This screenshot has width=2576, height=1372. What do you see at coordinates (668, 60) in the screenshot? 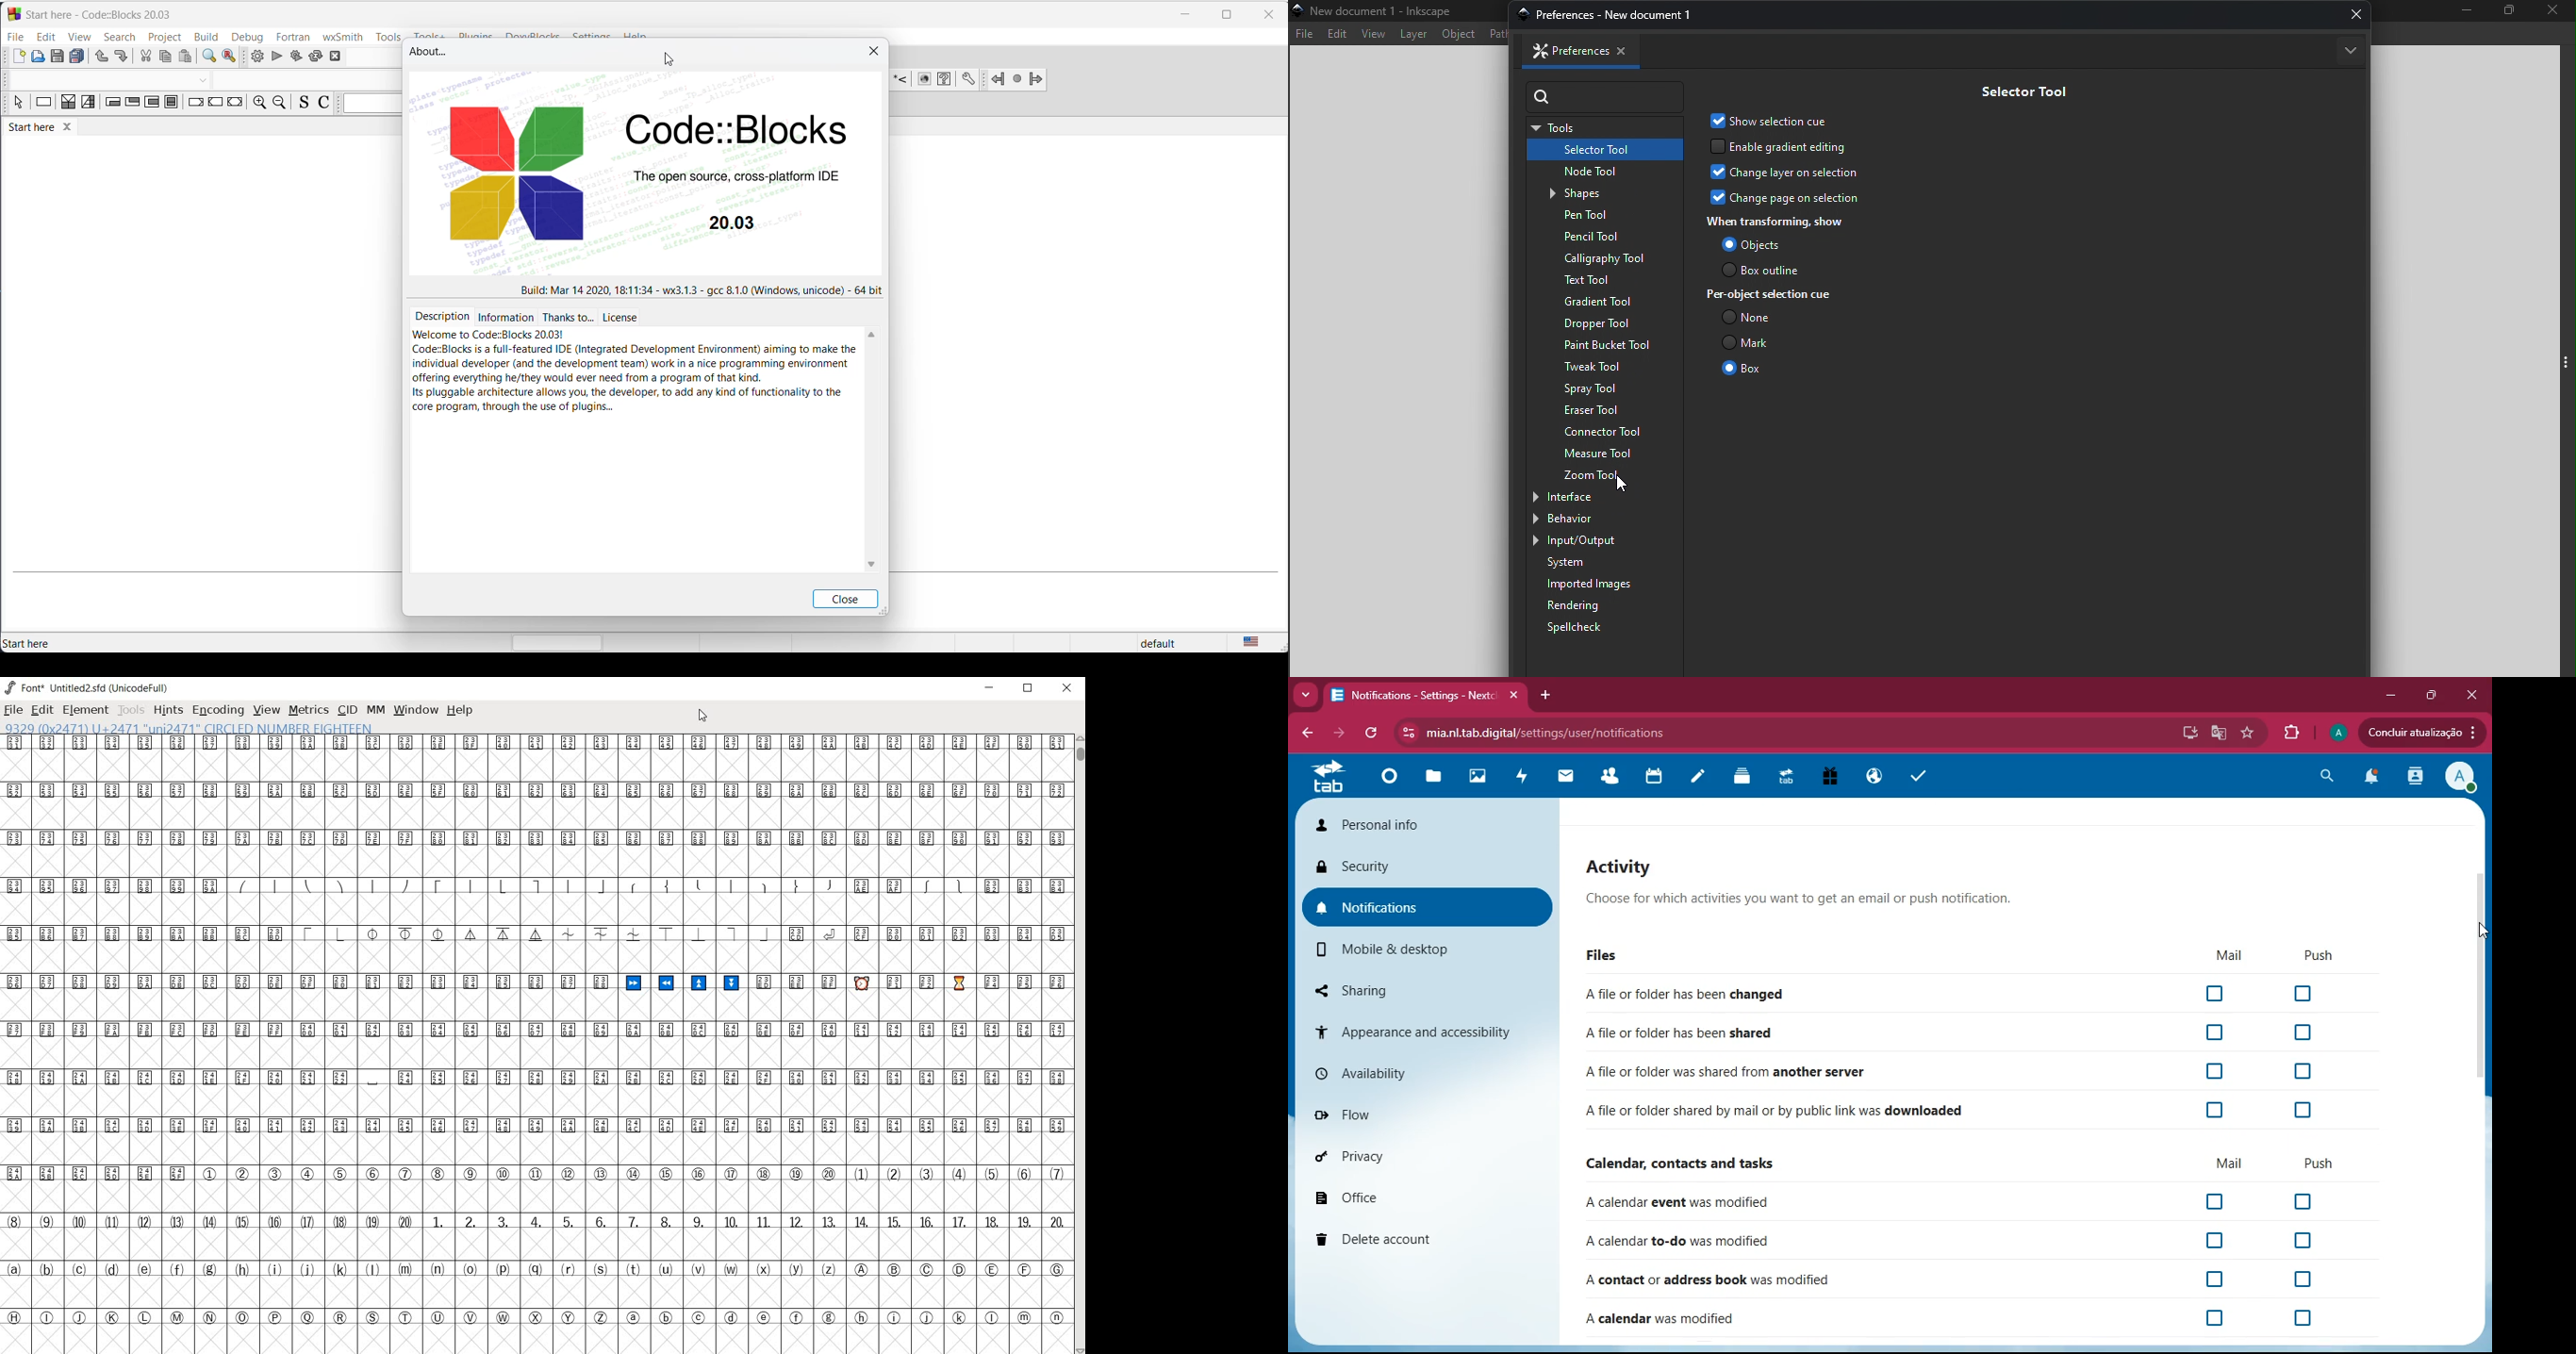
I see `cursor` at bounding box center [668, 60].